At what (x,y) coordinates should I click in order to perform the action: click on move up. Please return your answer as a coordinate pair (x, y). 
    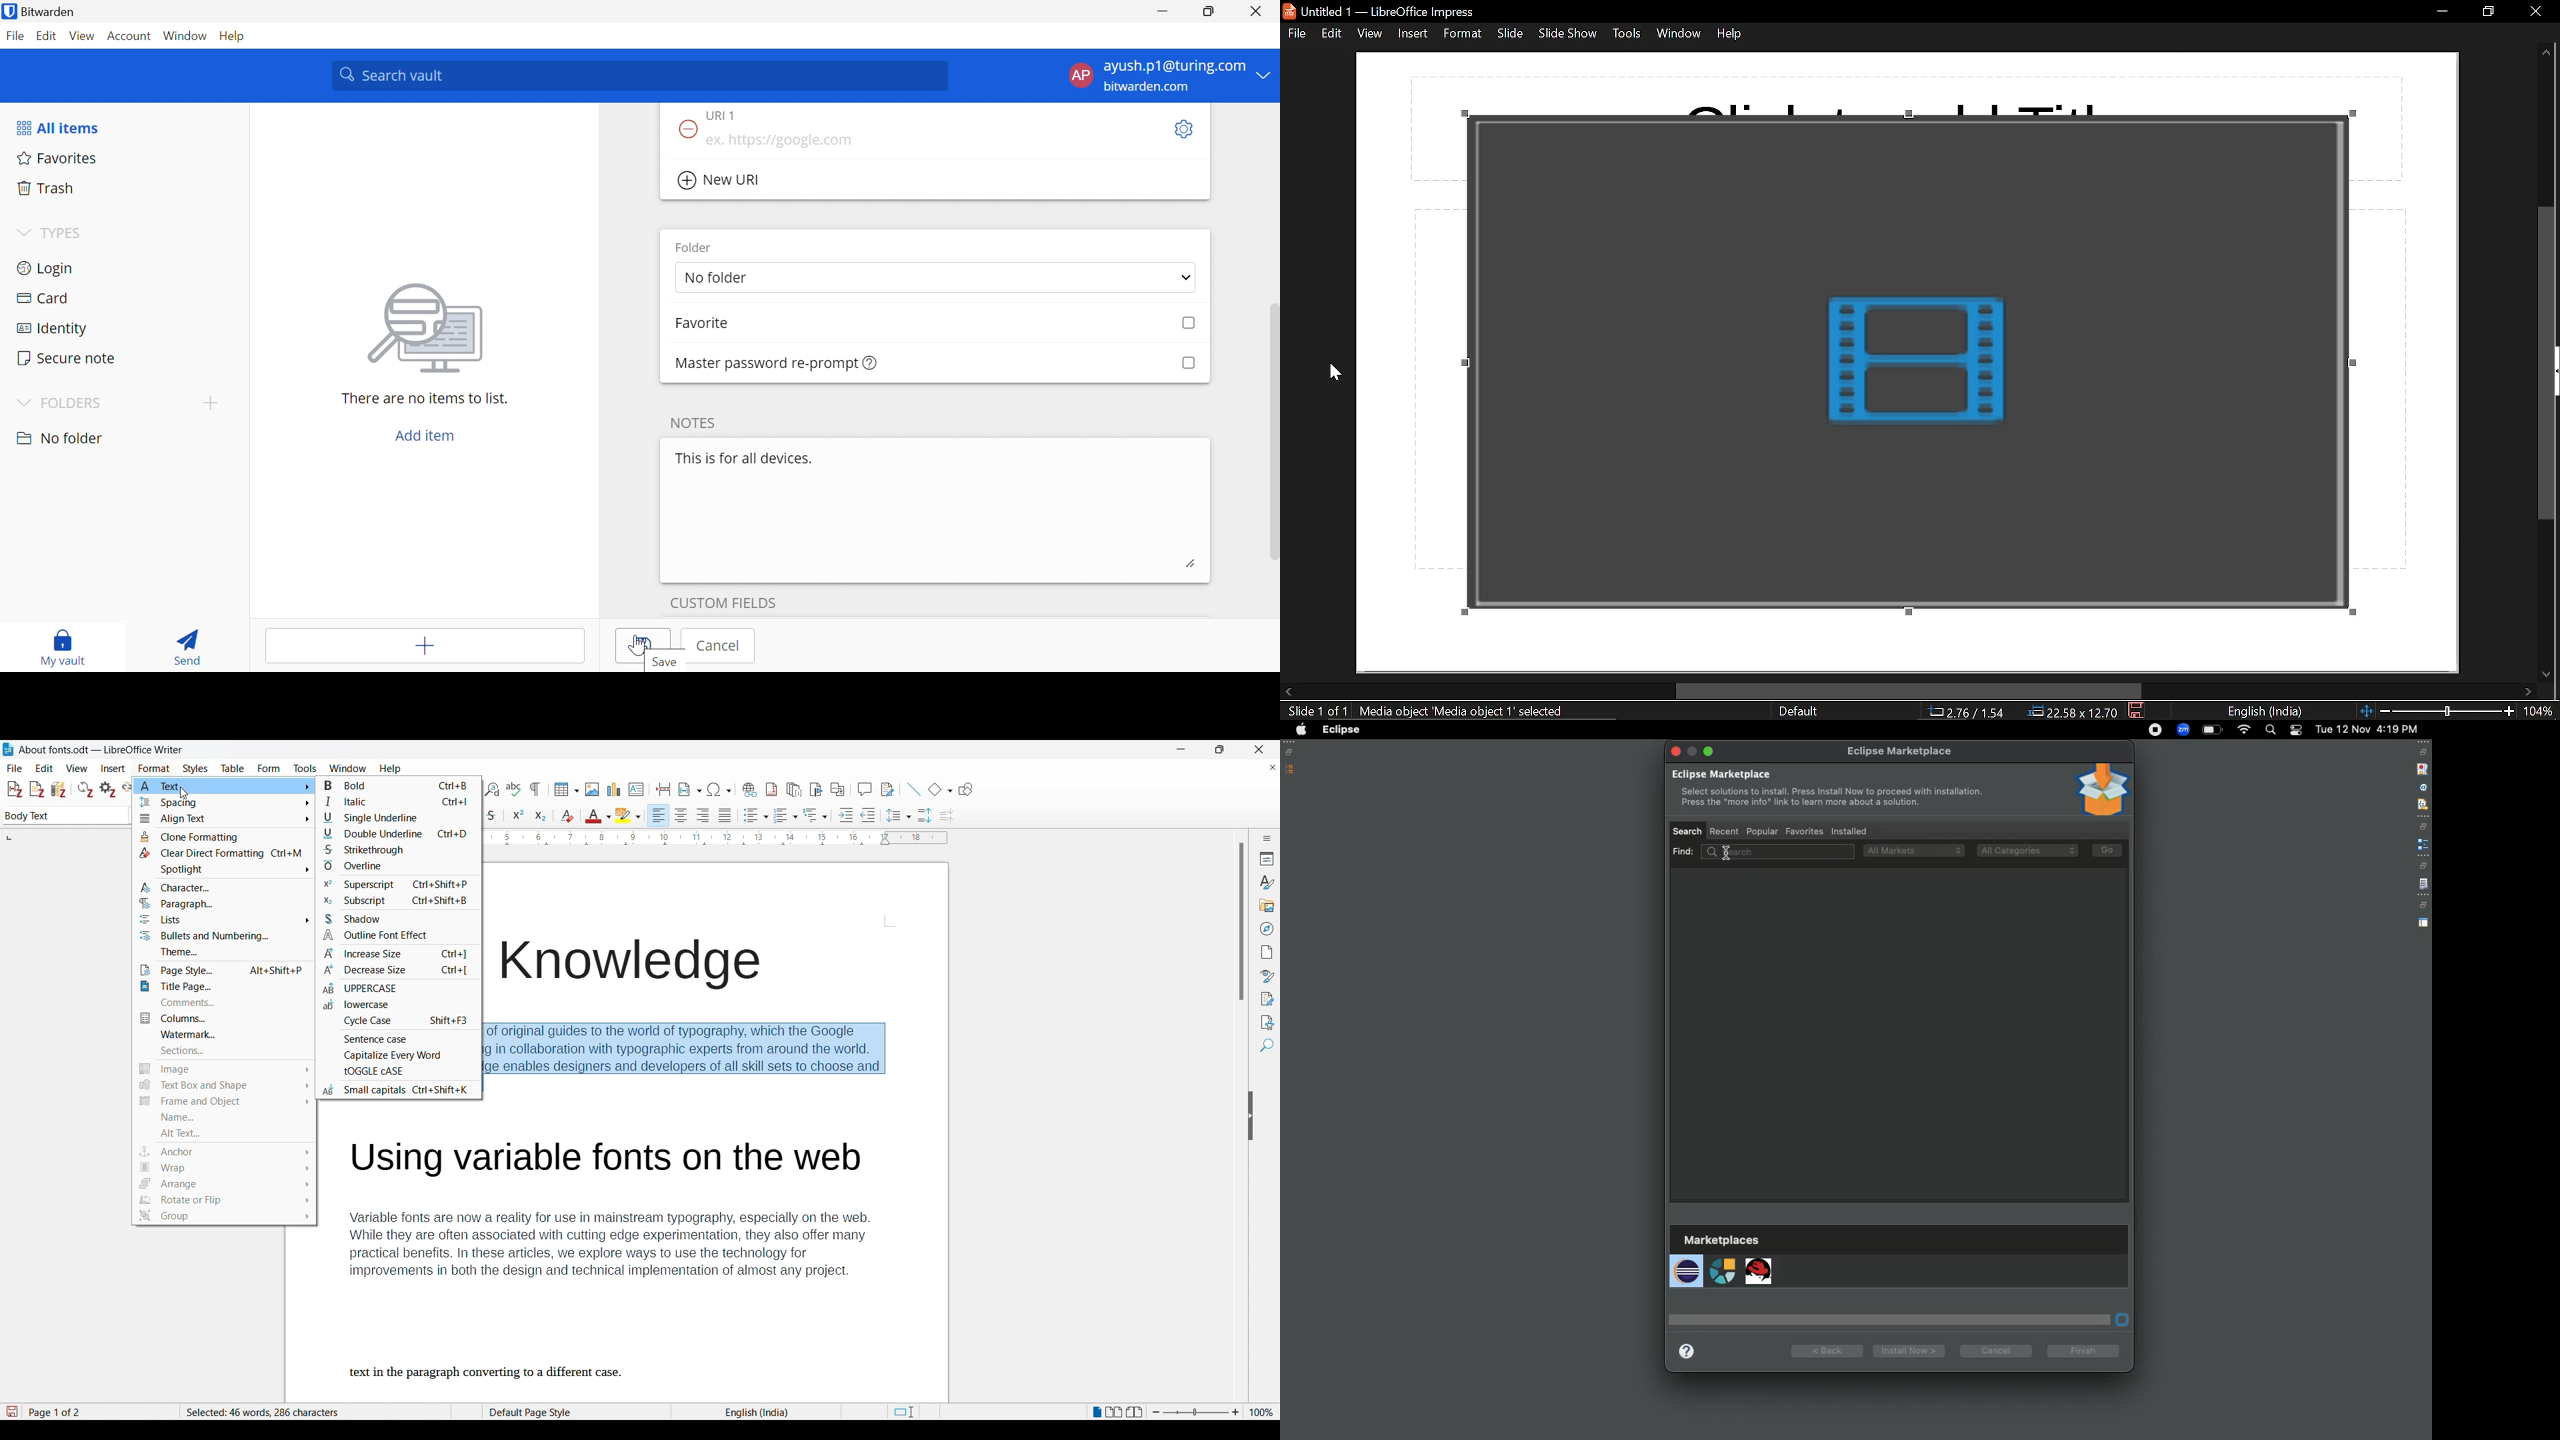
    Looking at the image, I should click on (2546, 55).